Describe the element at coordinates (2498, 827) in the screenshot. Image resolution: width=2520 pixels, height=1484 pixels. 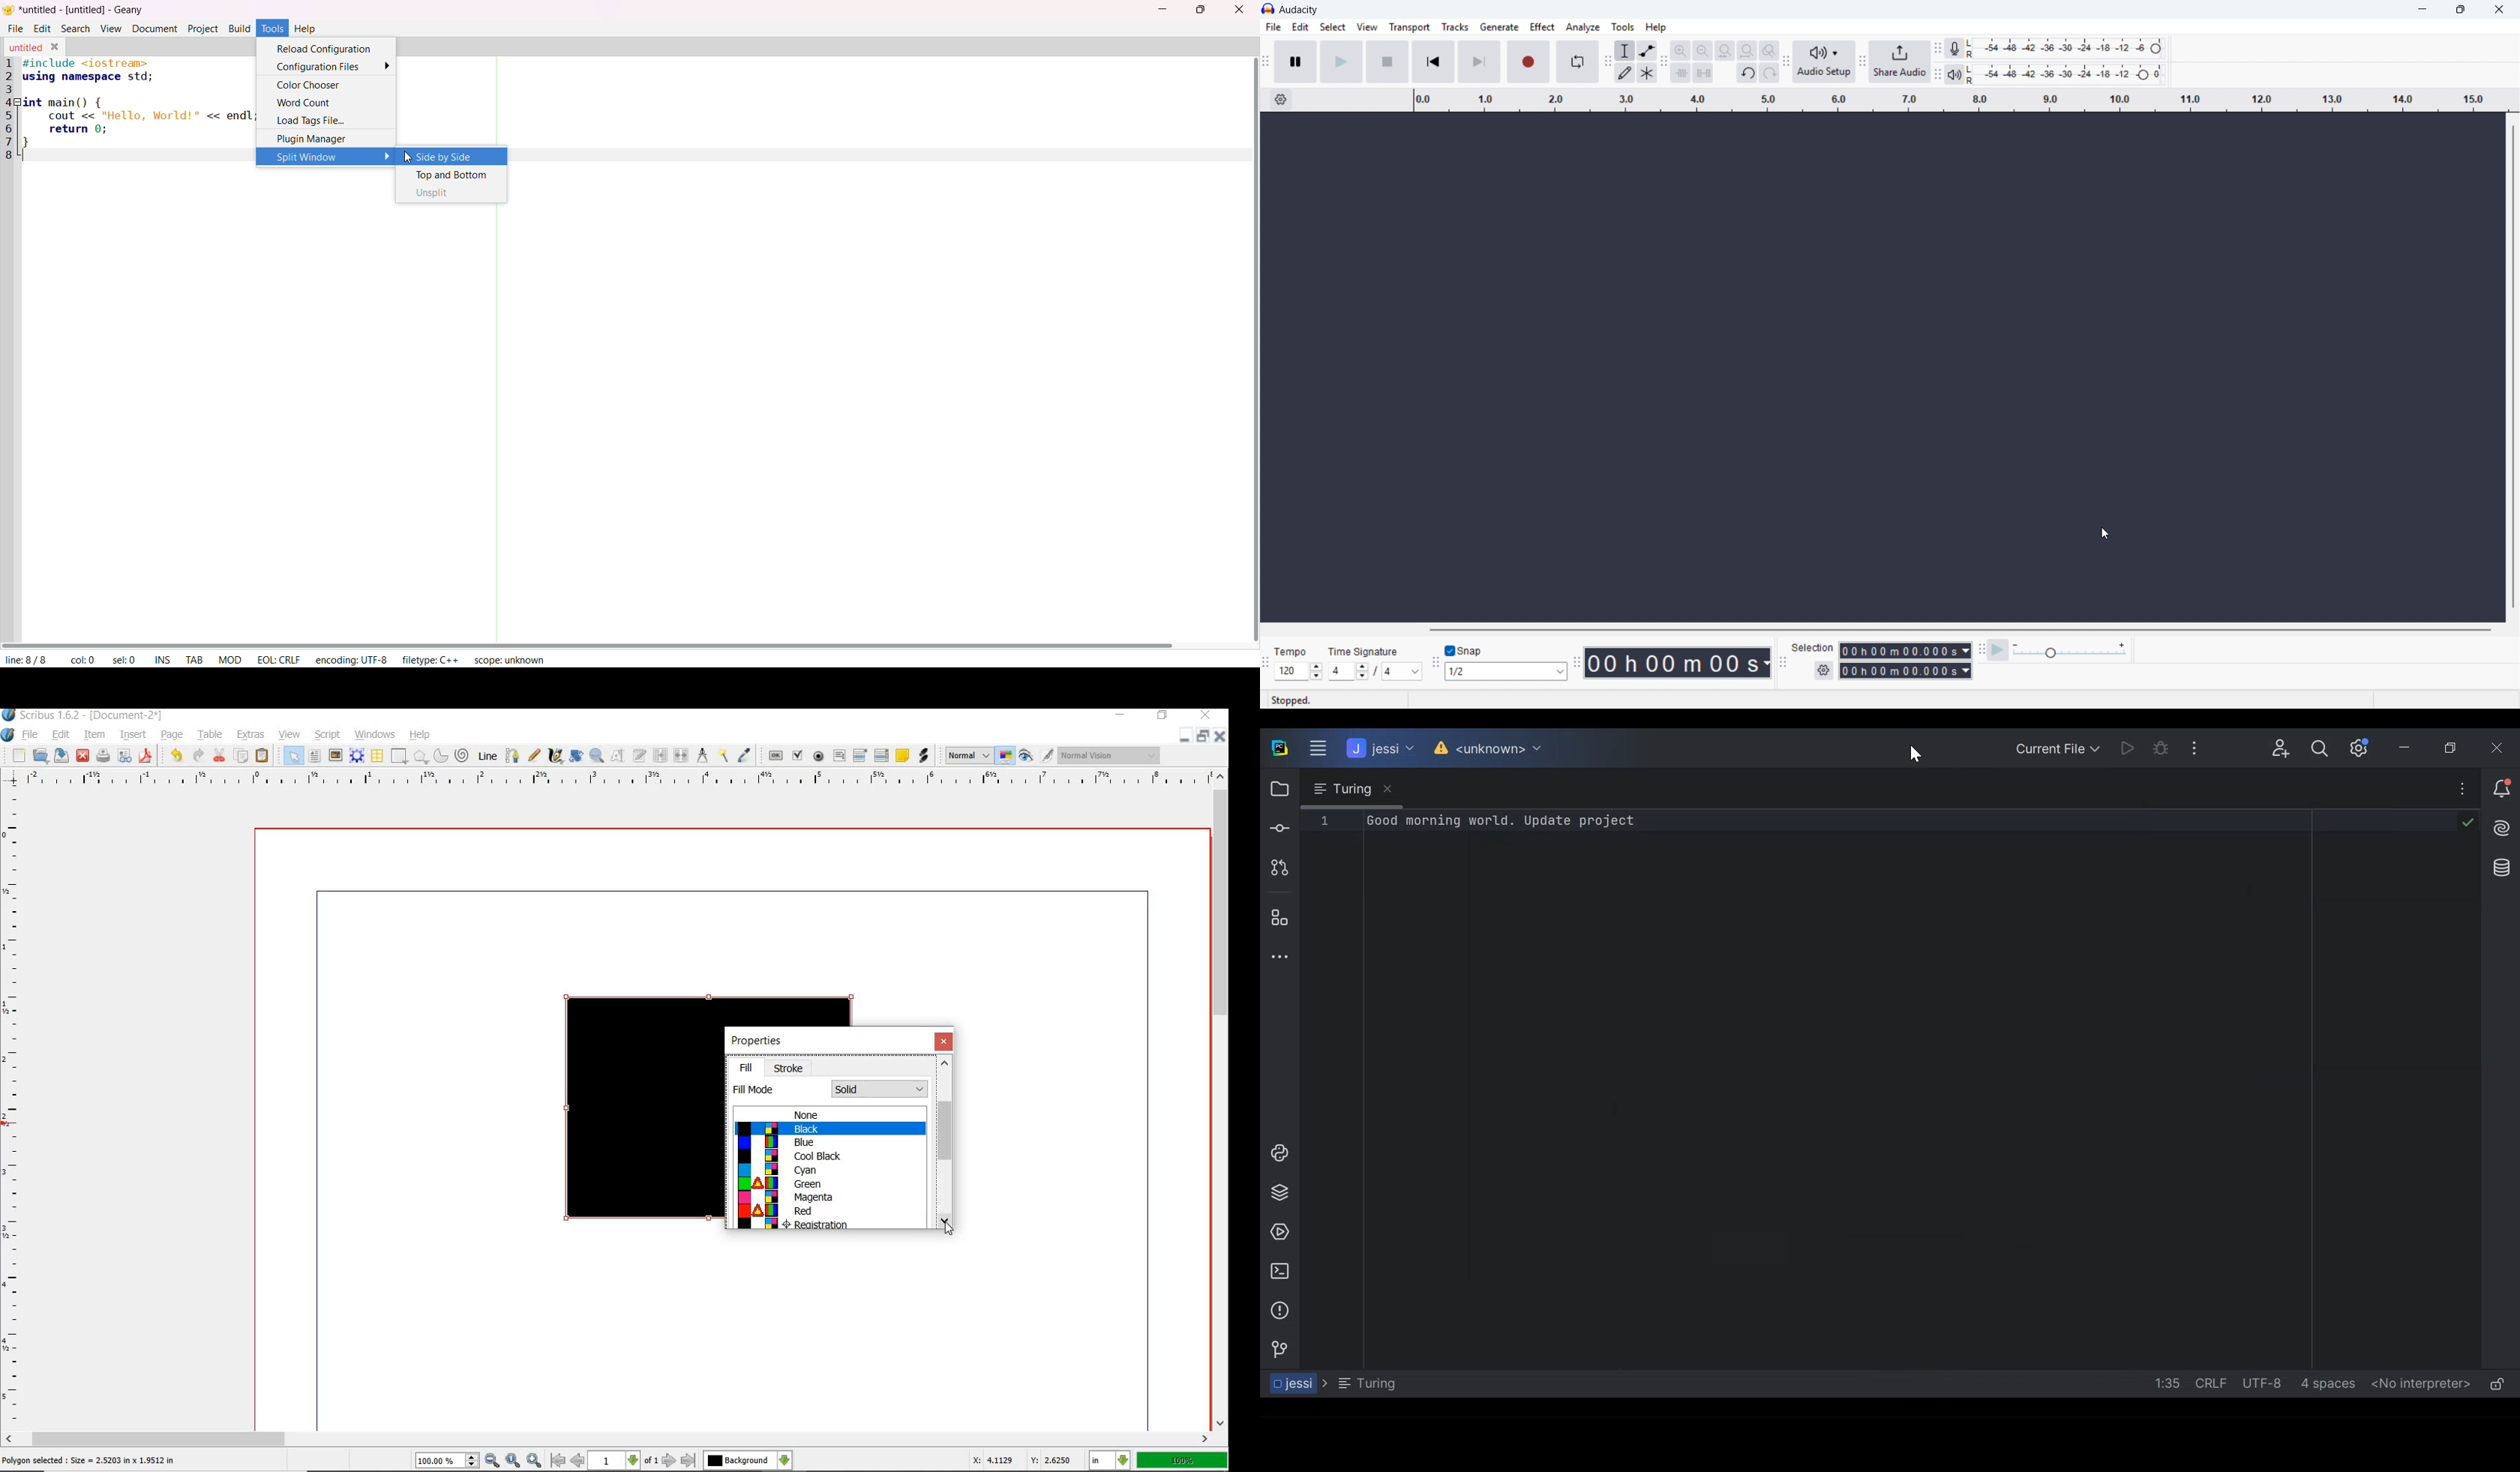
I see `AI Assistant` at that location.